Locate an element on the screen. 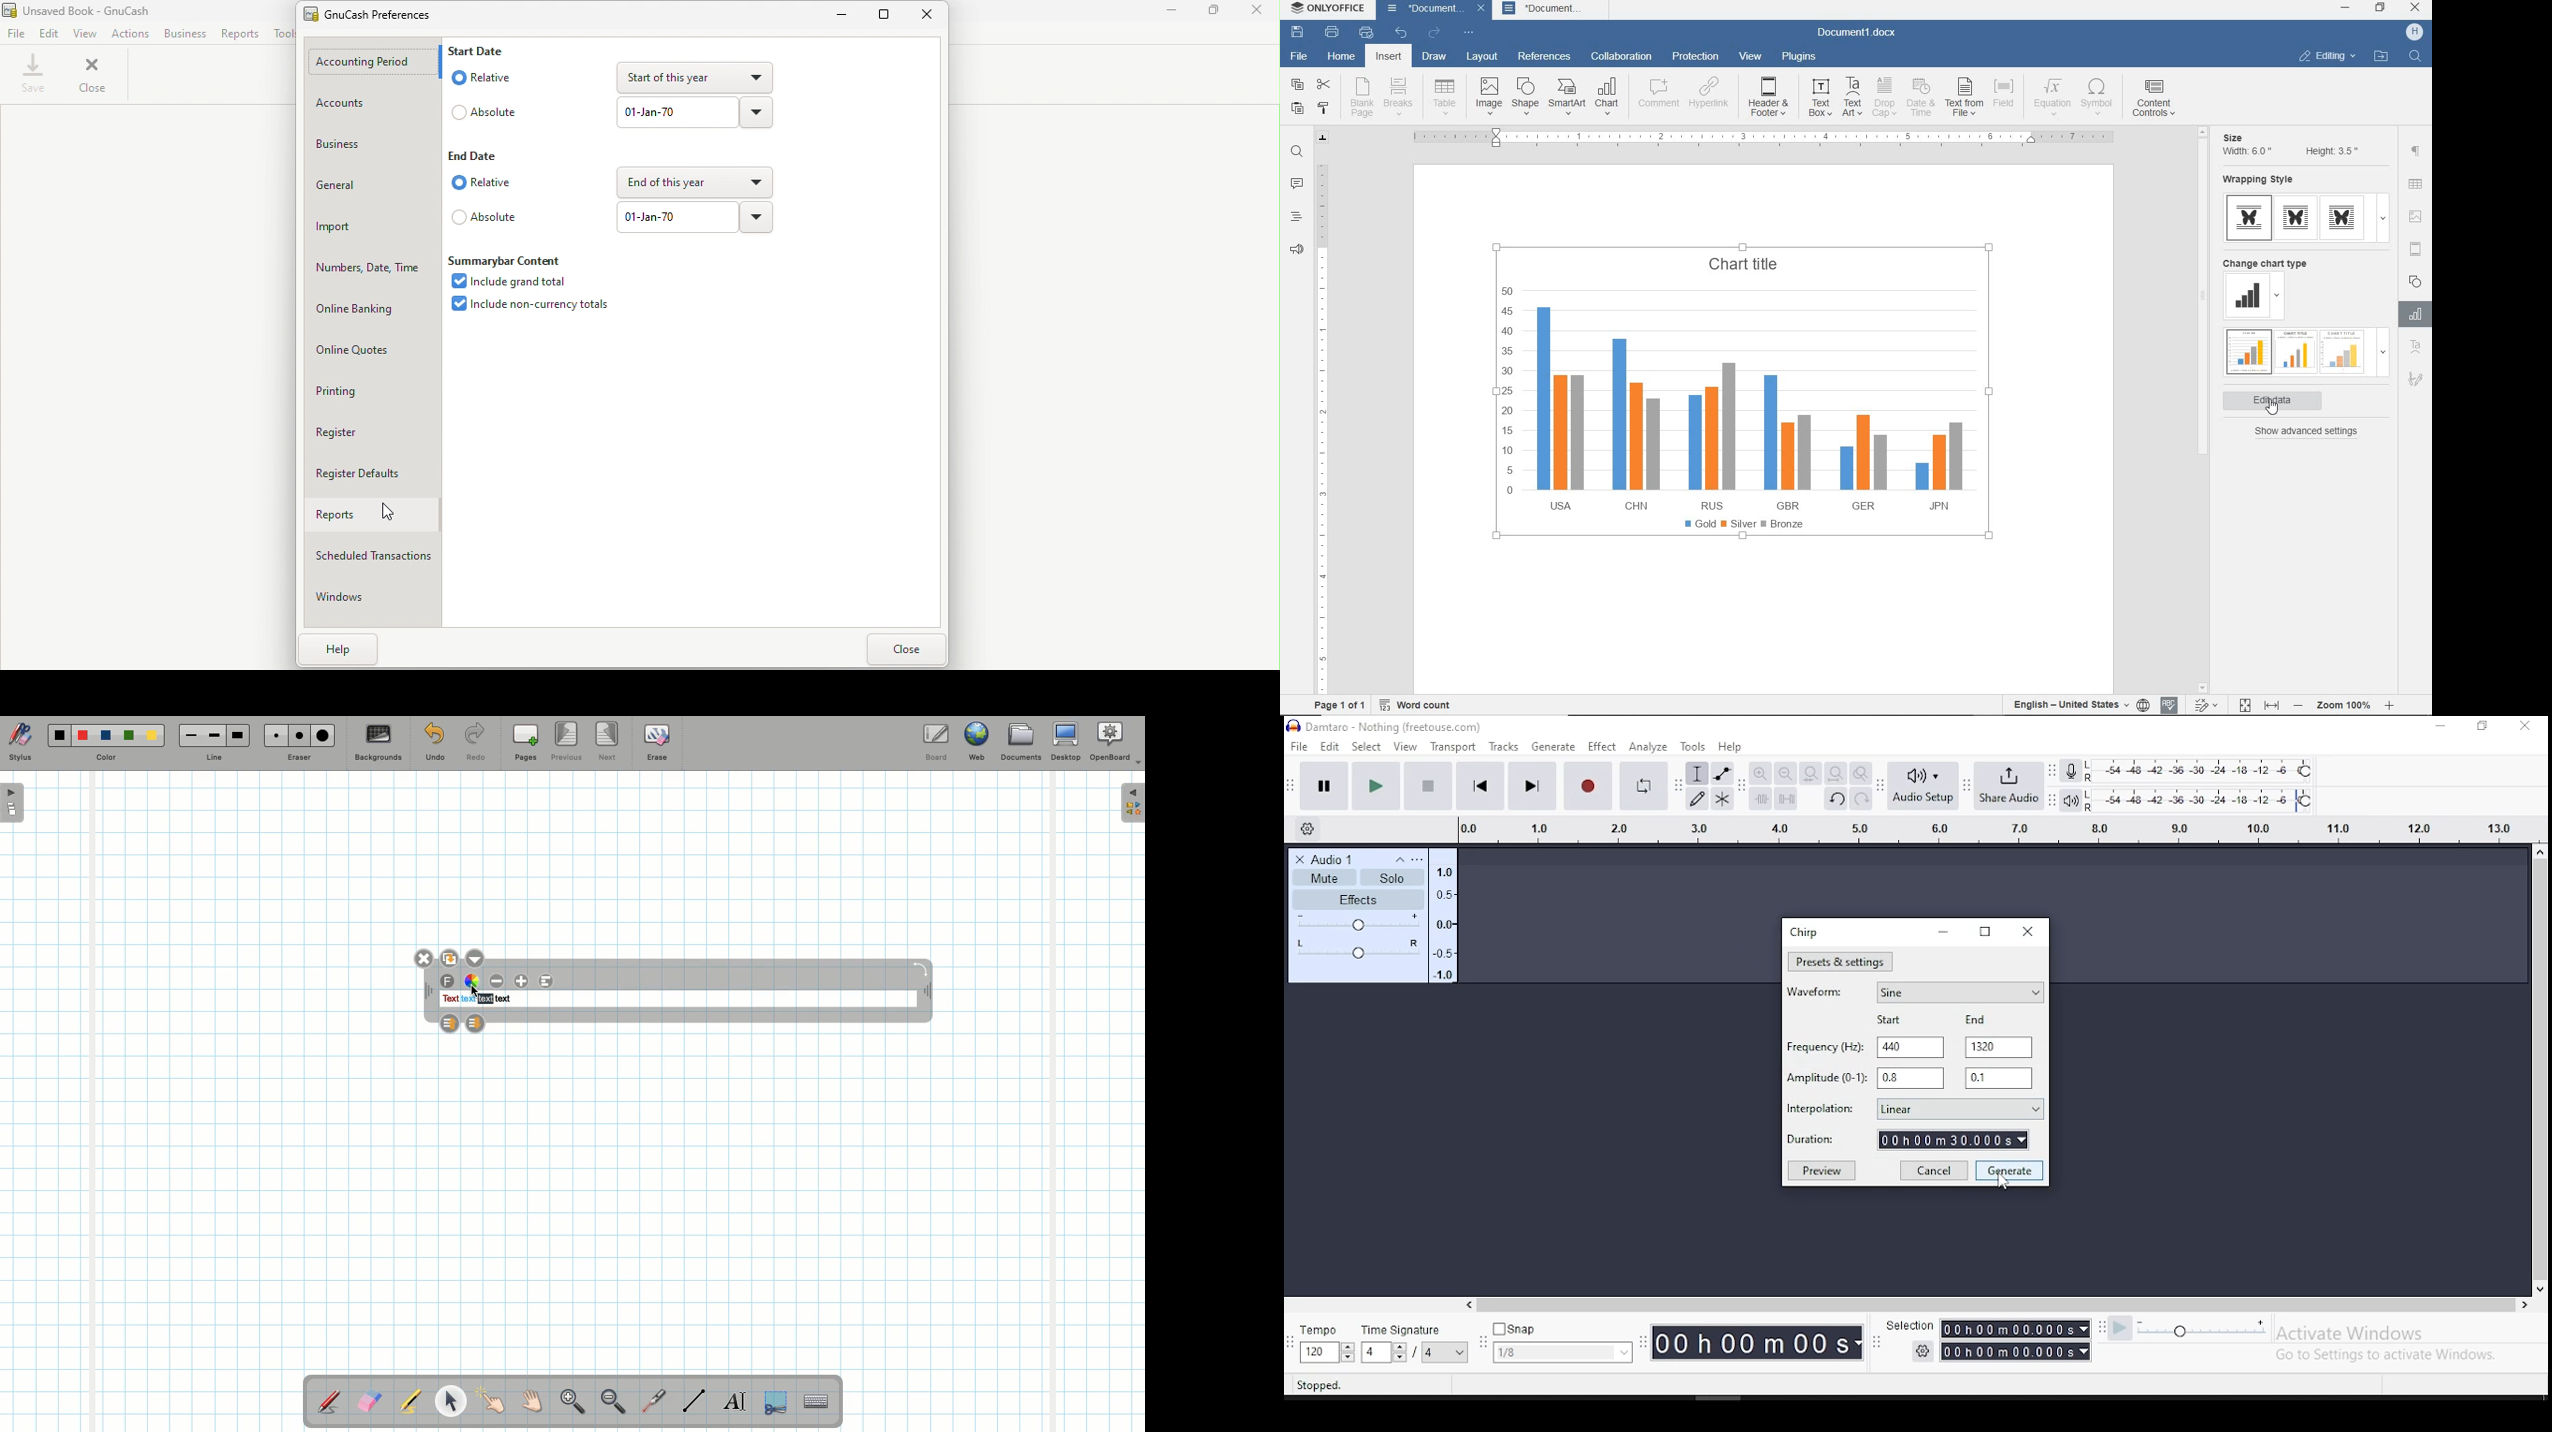  Save is located at coordinates (37, 71).